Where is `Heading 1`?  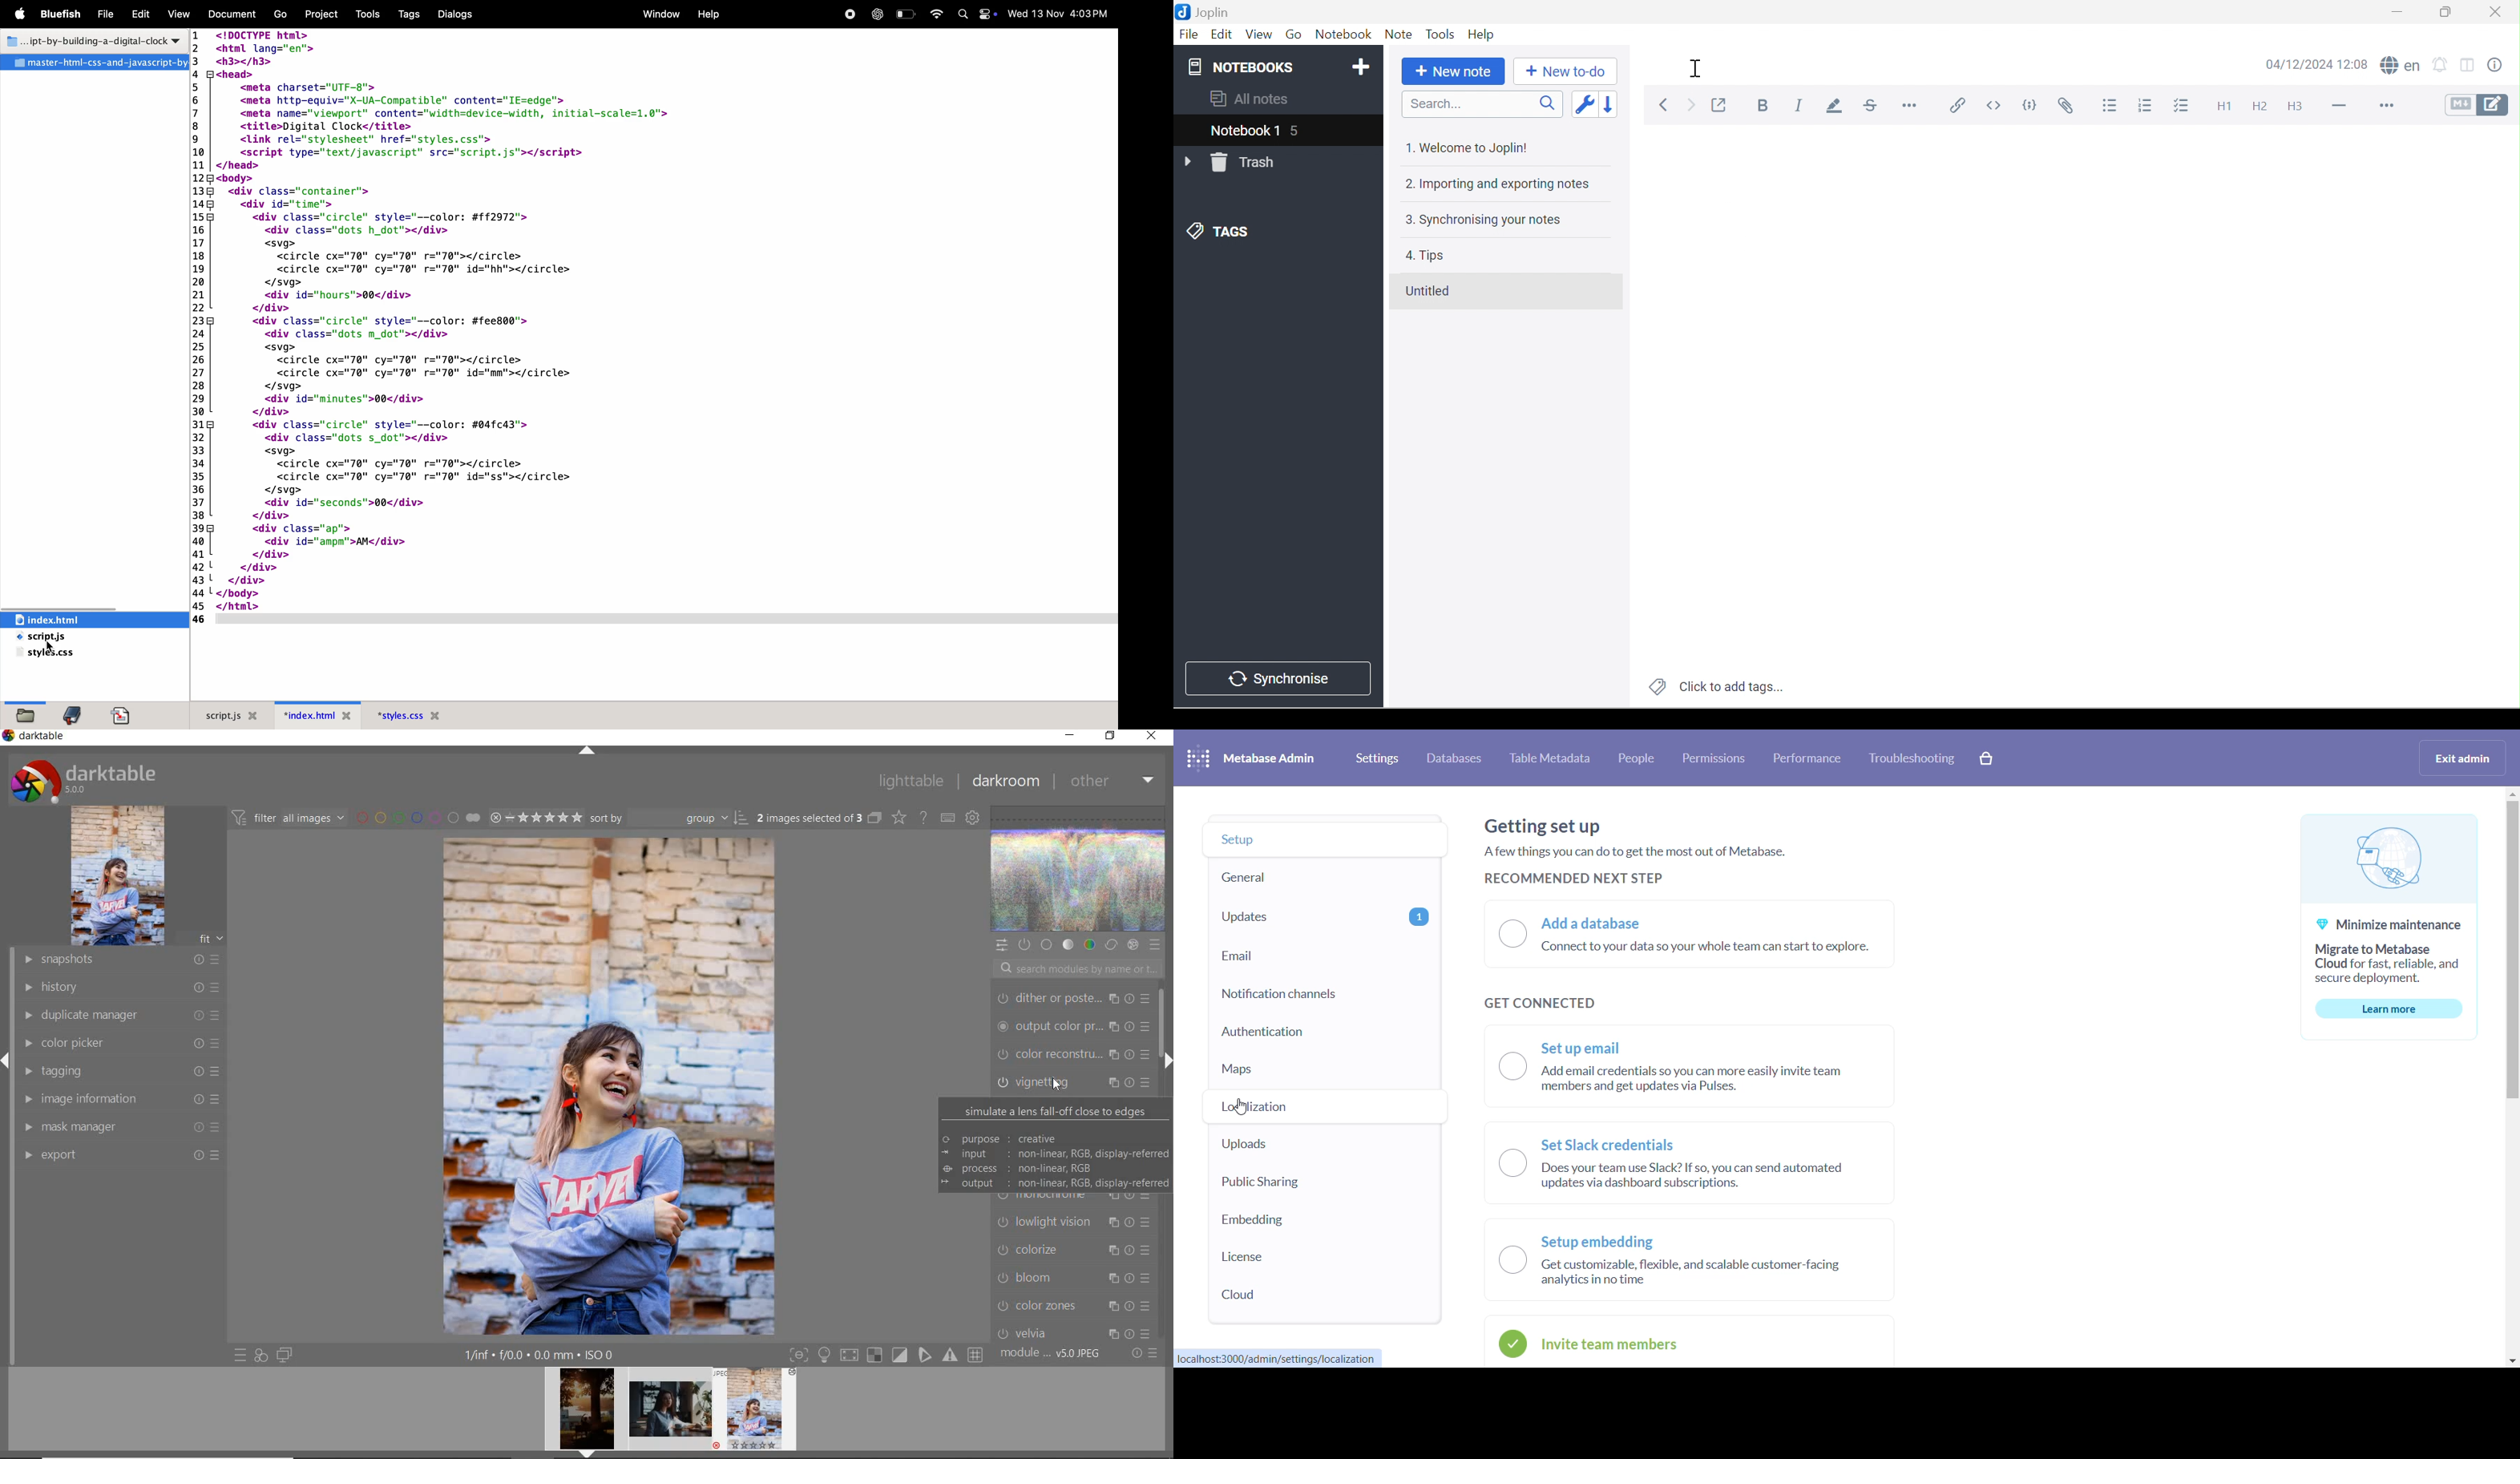
Heading 1 is located at coordinates (2222, 109).